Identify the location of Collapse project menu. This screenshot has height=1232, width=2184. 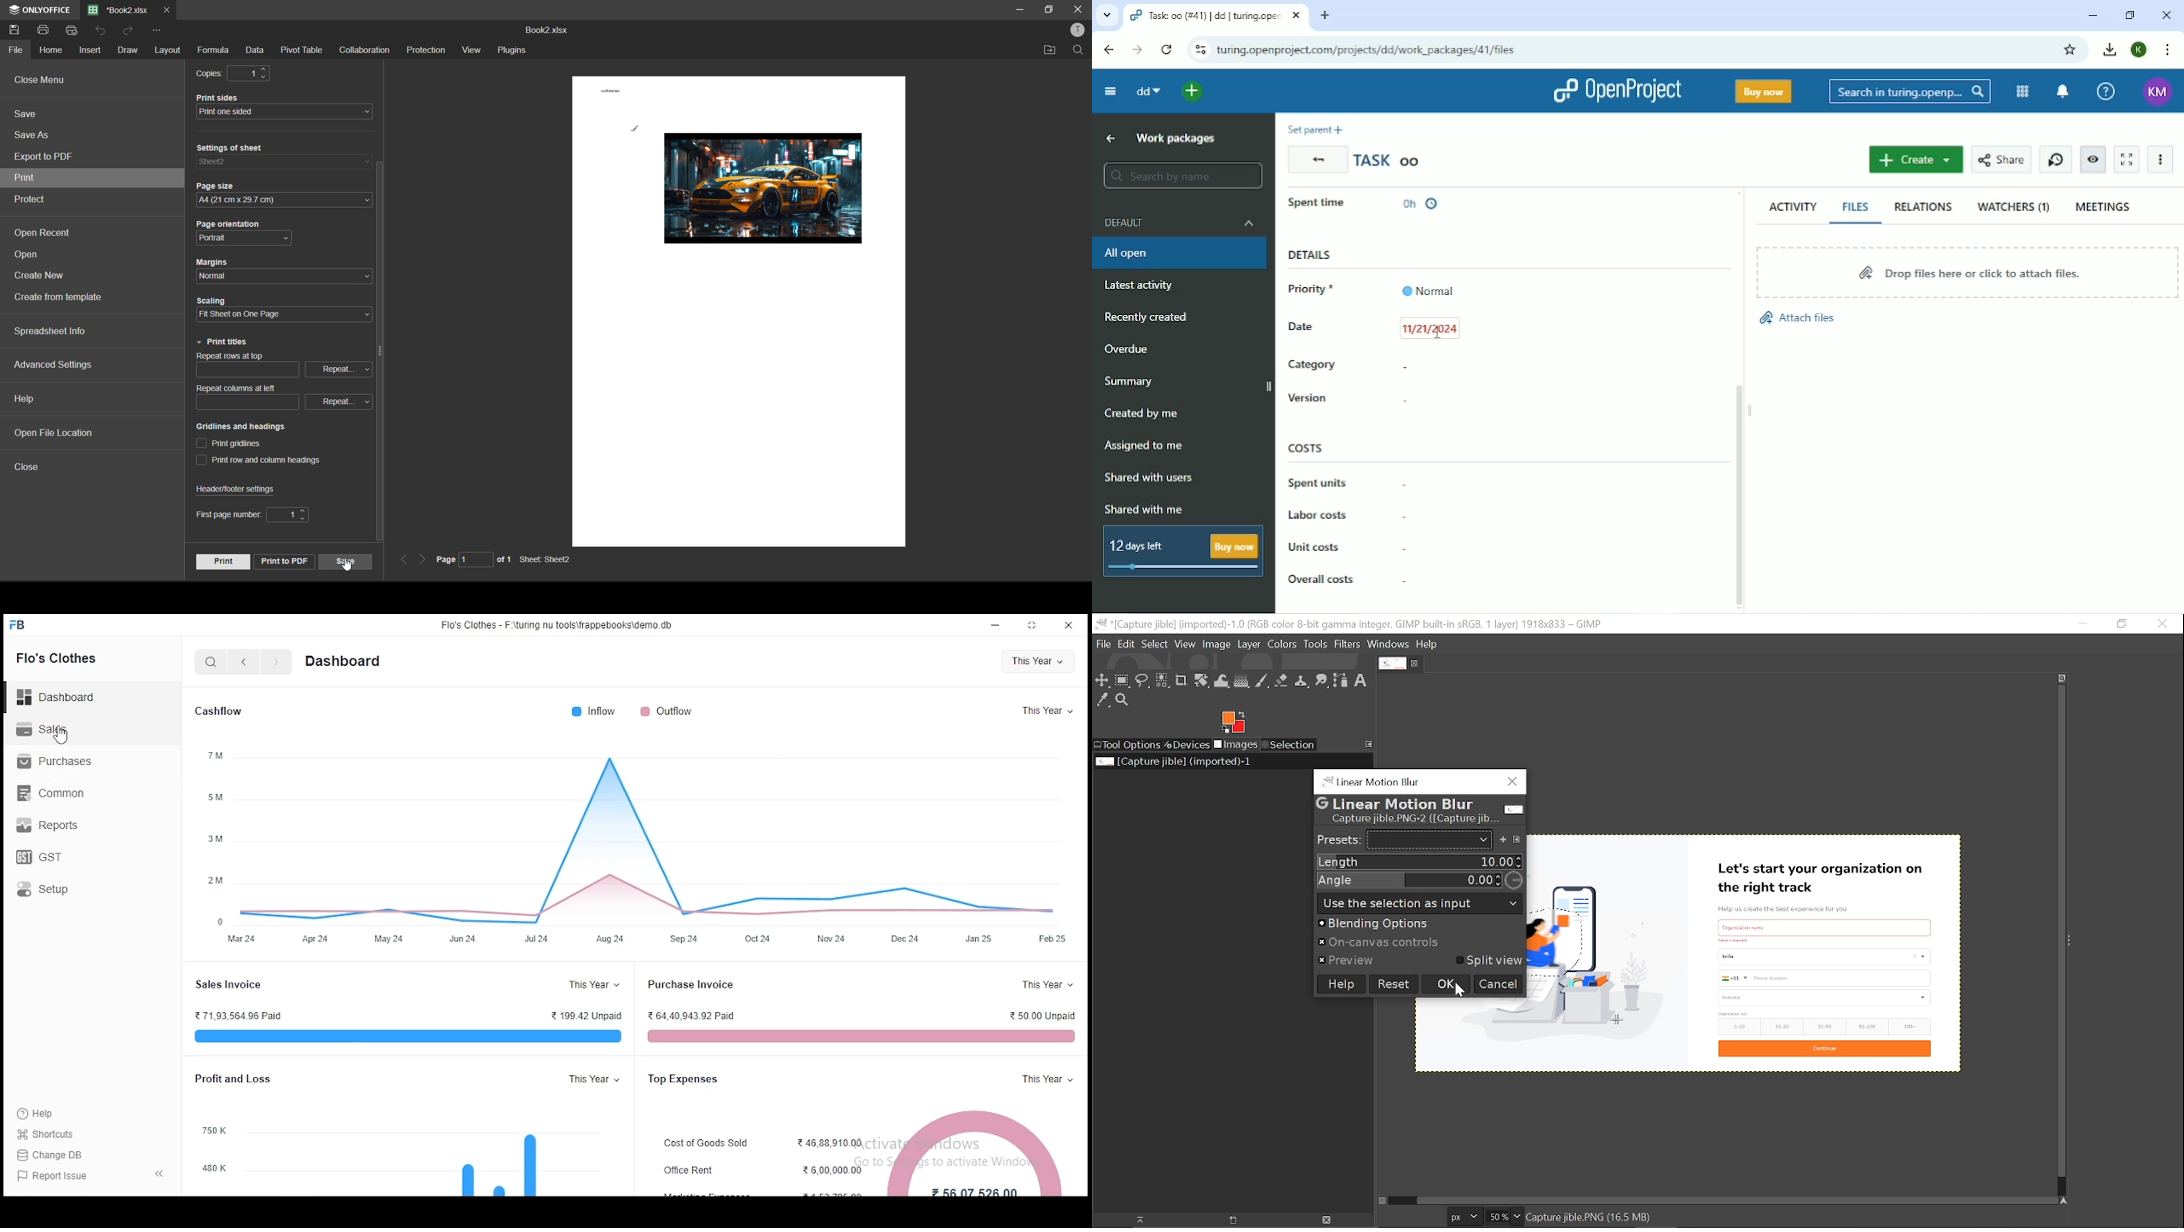
(1111, 91).